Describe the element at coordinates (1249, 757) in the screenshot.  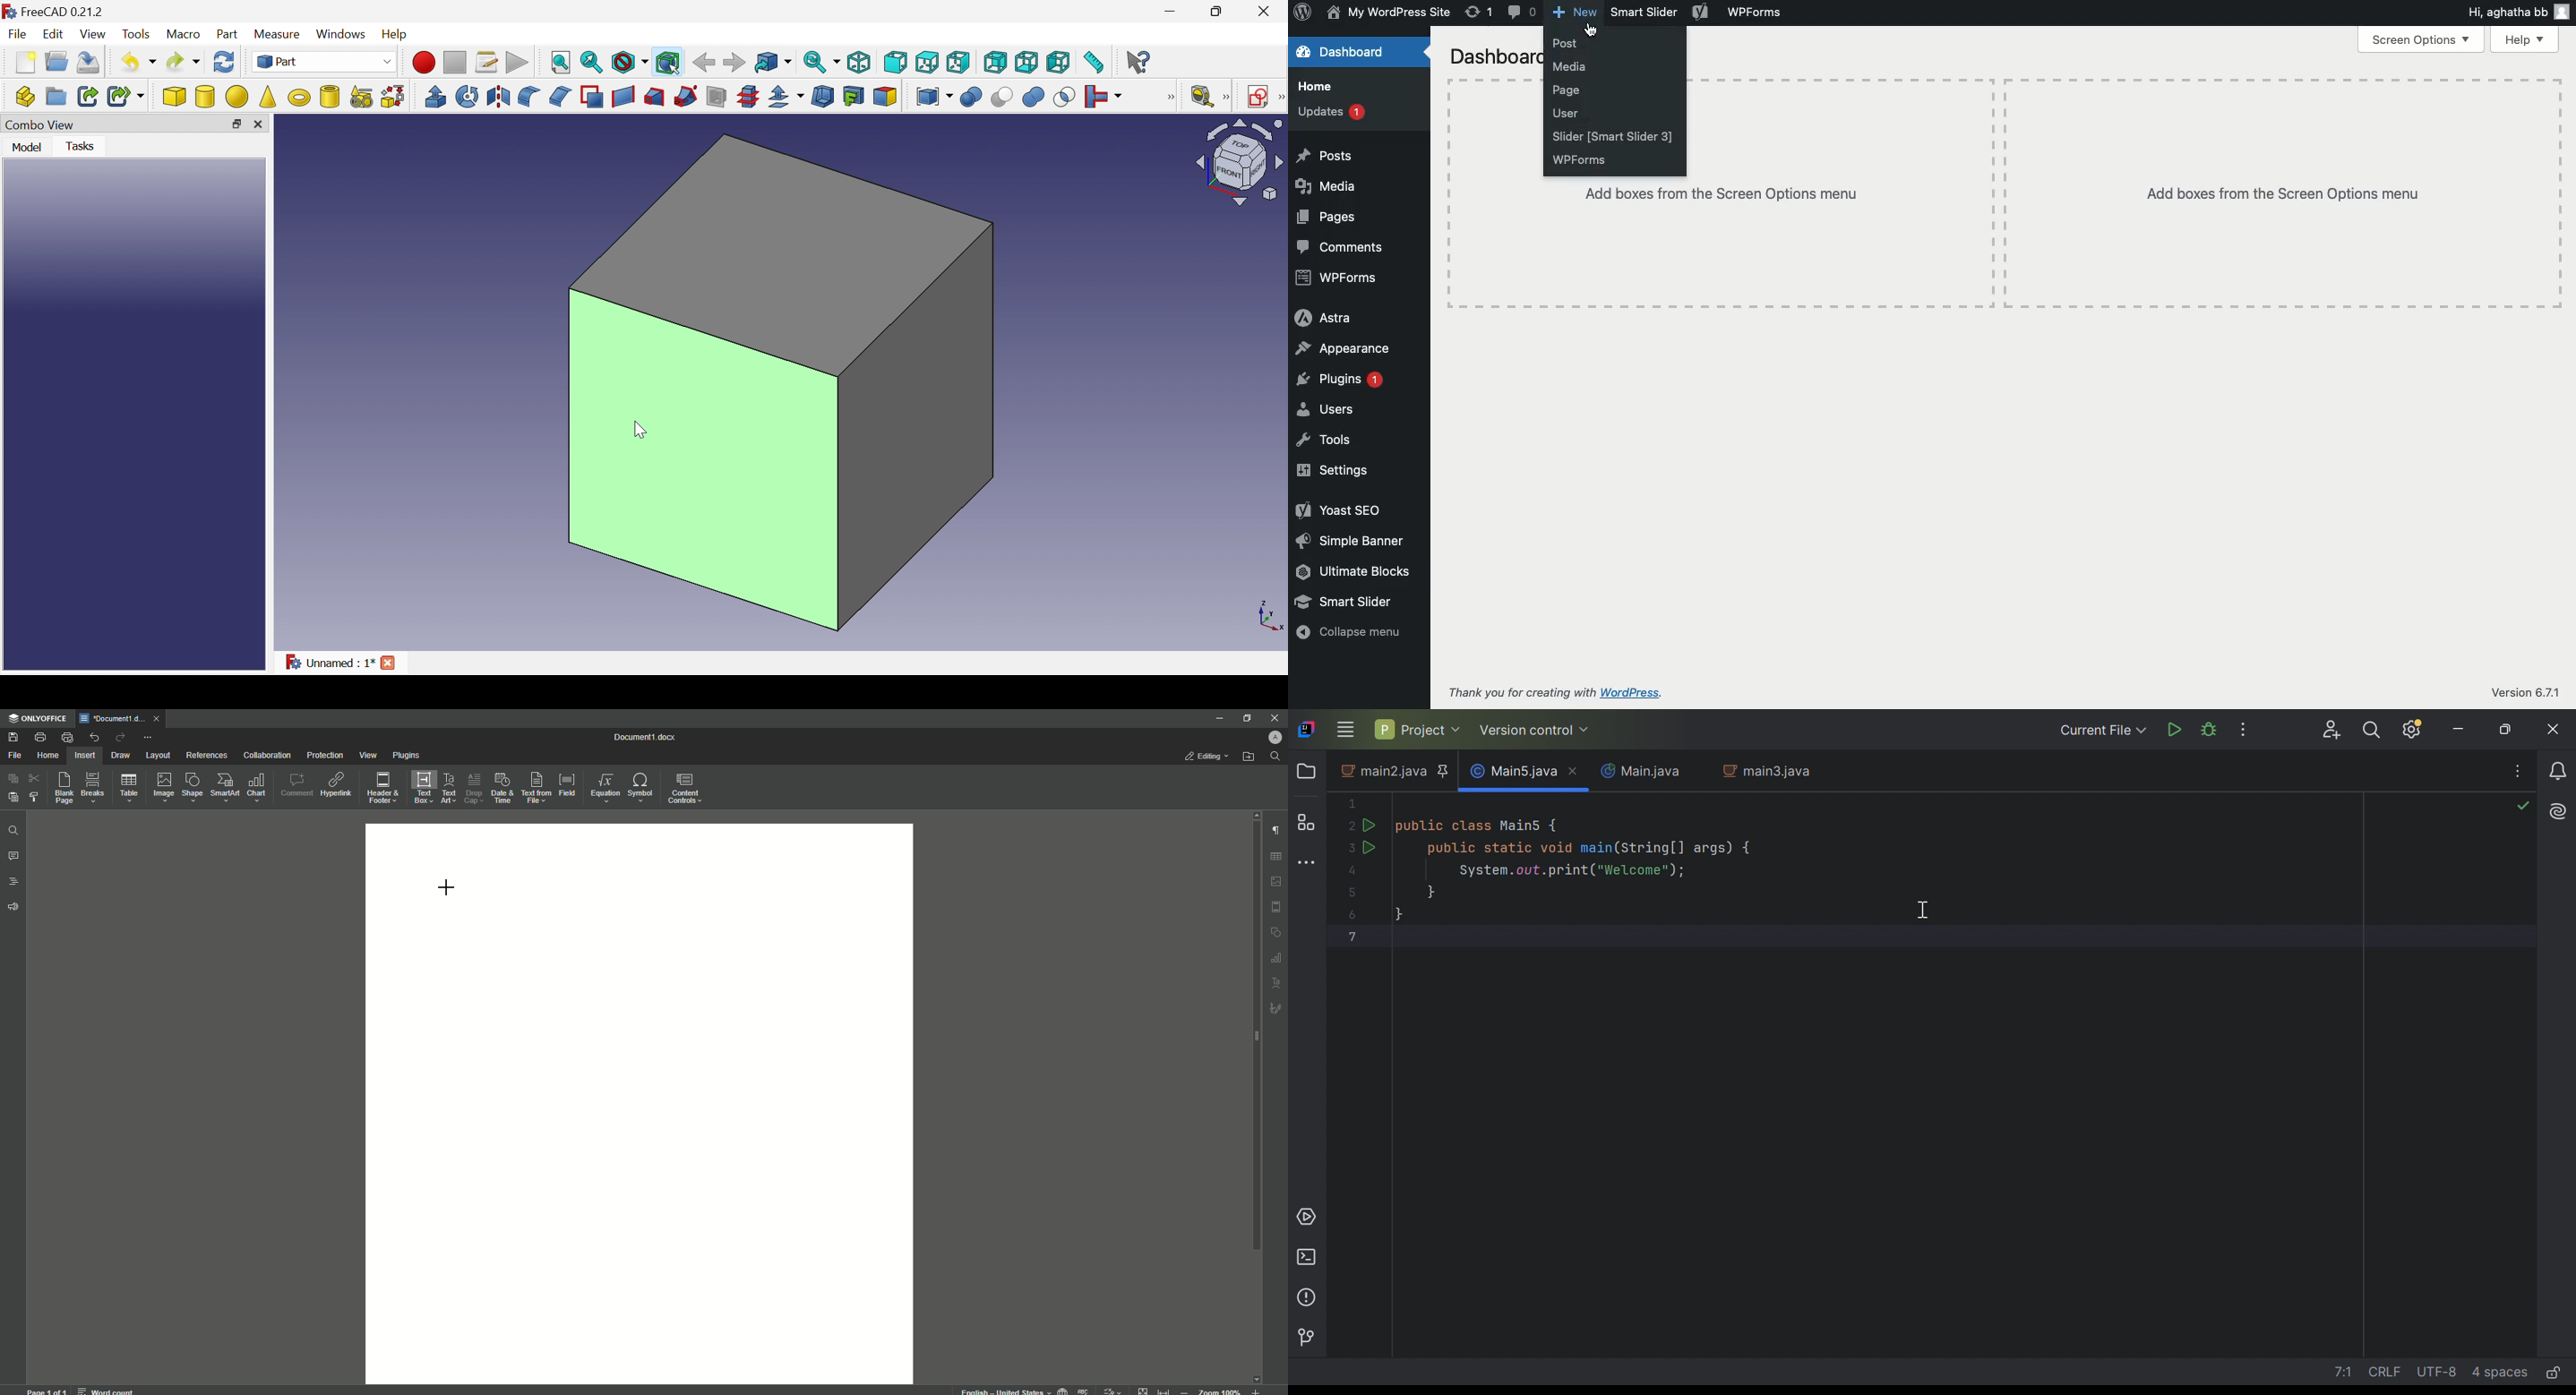
I see `Open From File` at that location.